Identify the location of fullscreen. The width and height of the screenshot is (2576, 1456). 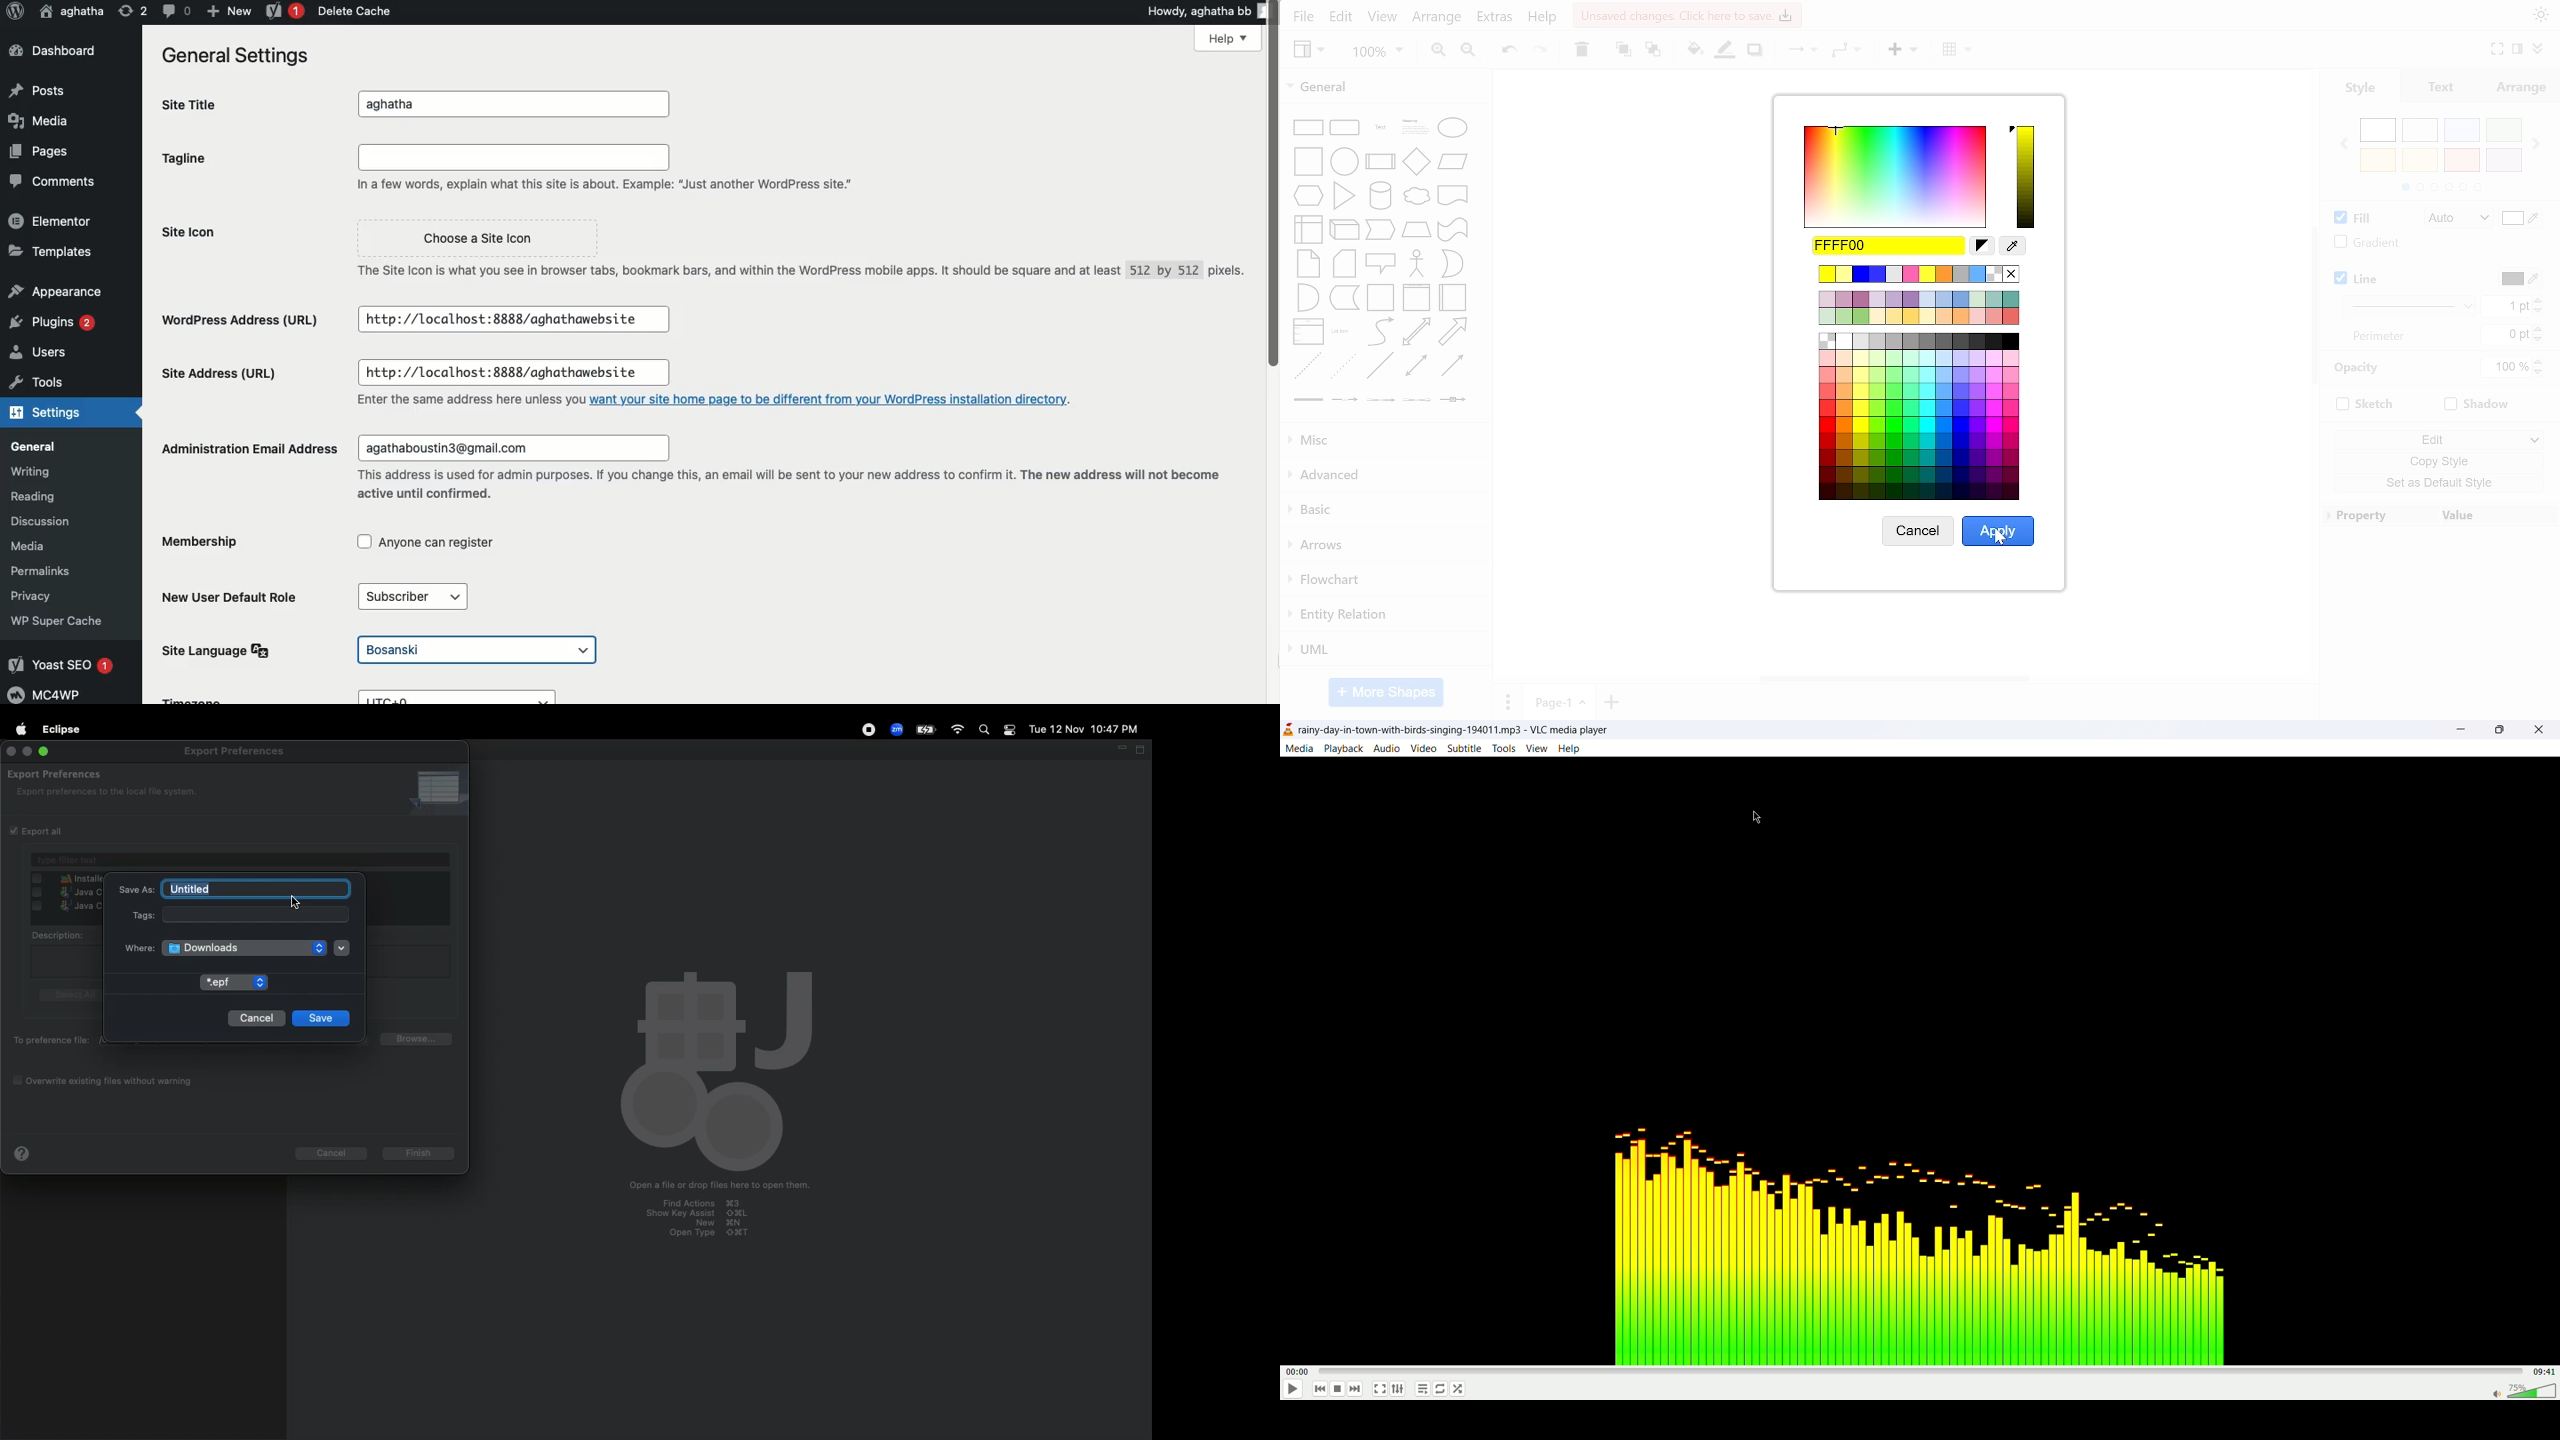
(1379, 1390).